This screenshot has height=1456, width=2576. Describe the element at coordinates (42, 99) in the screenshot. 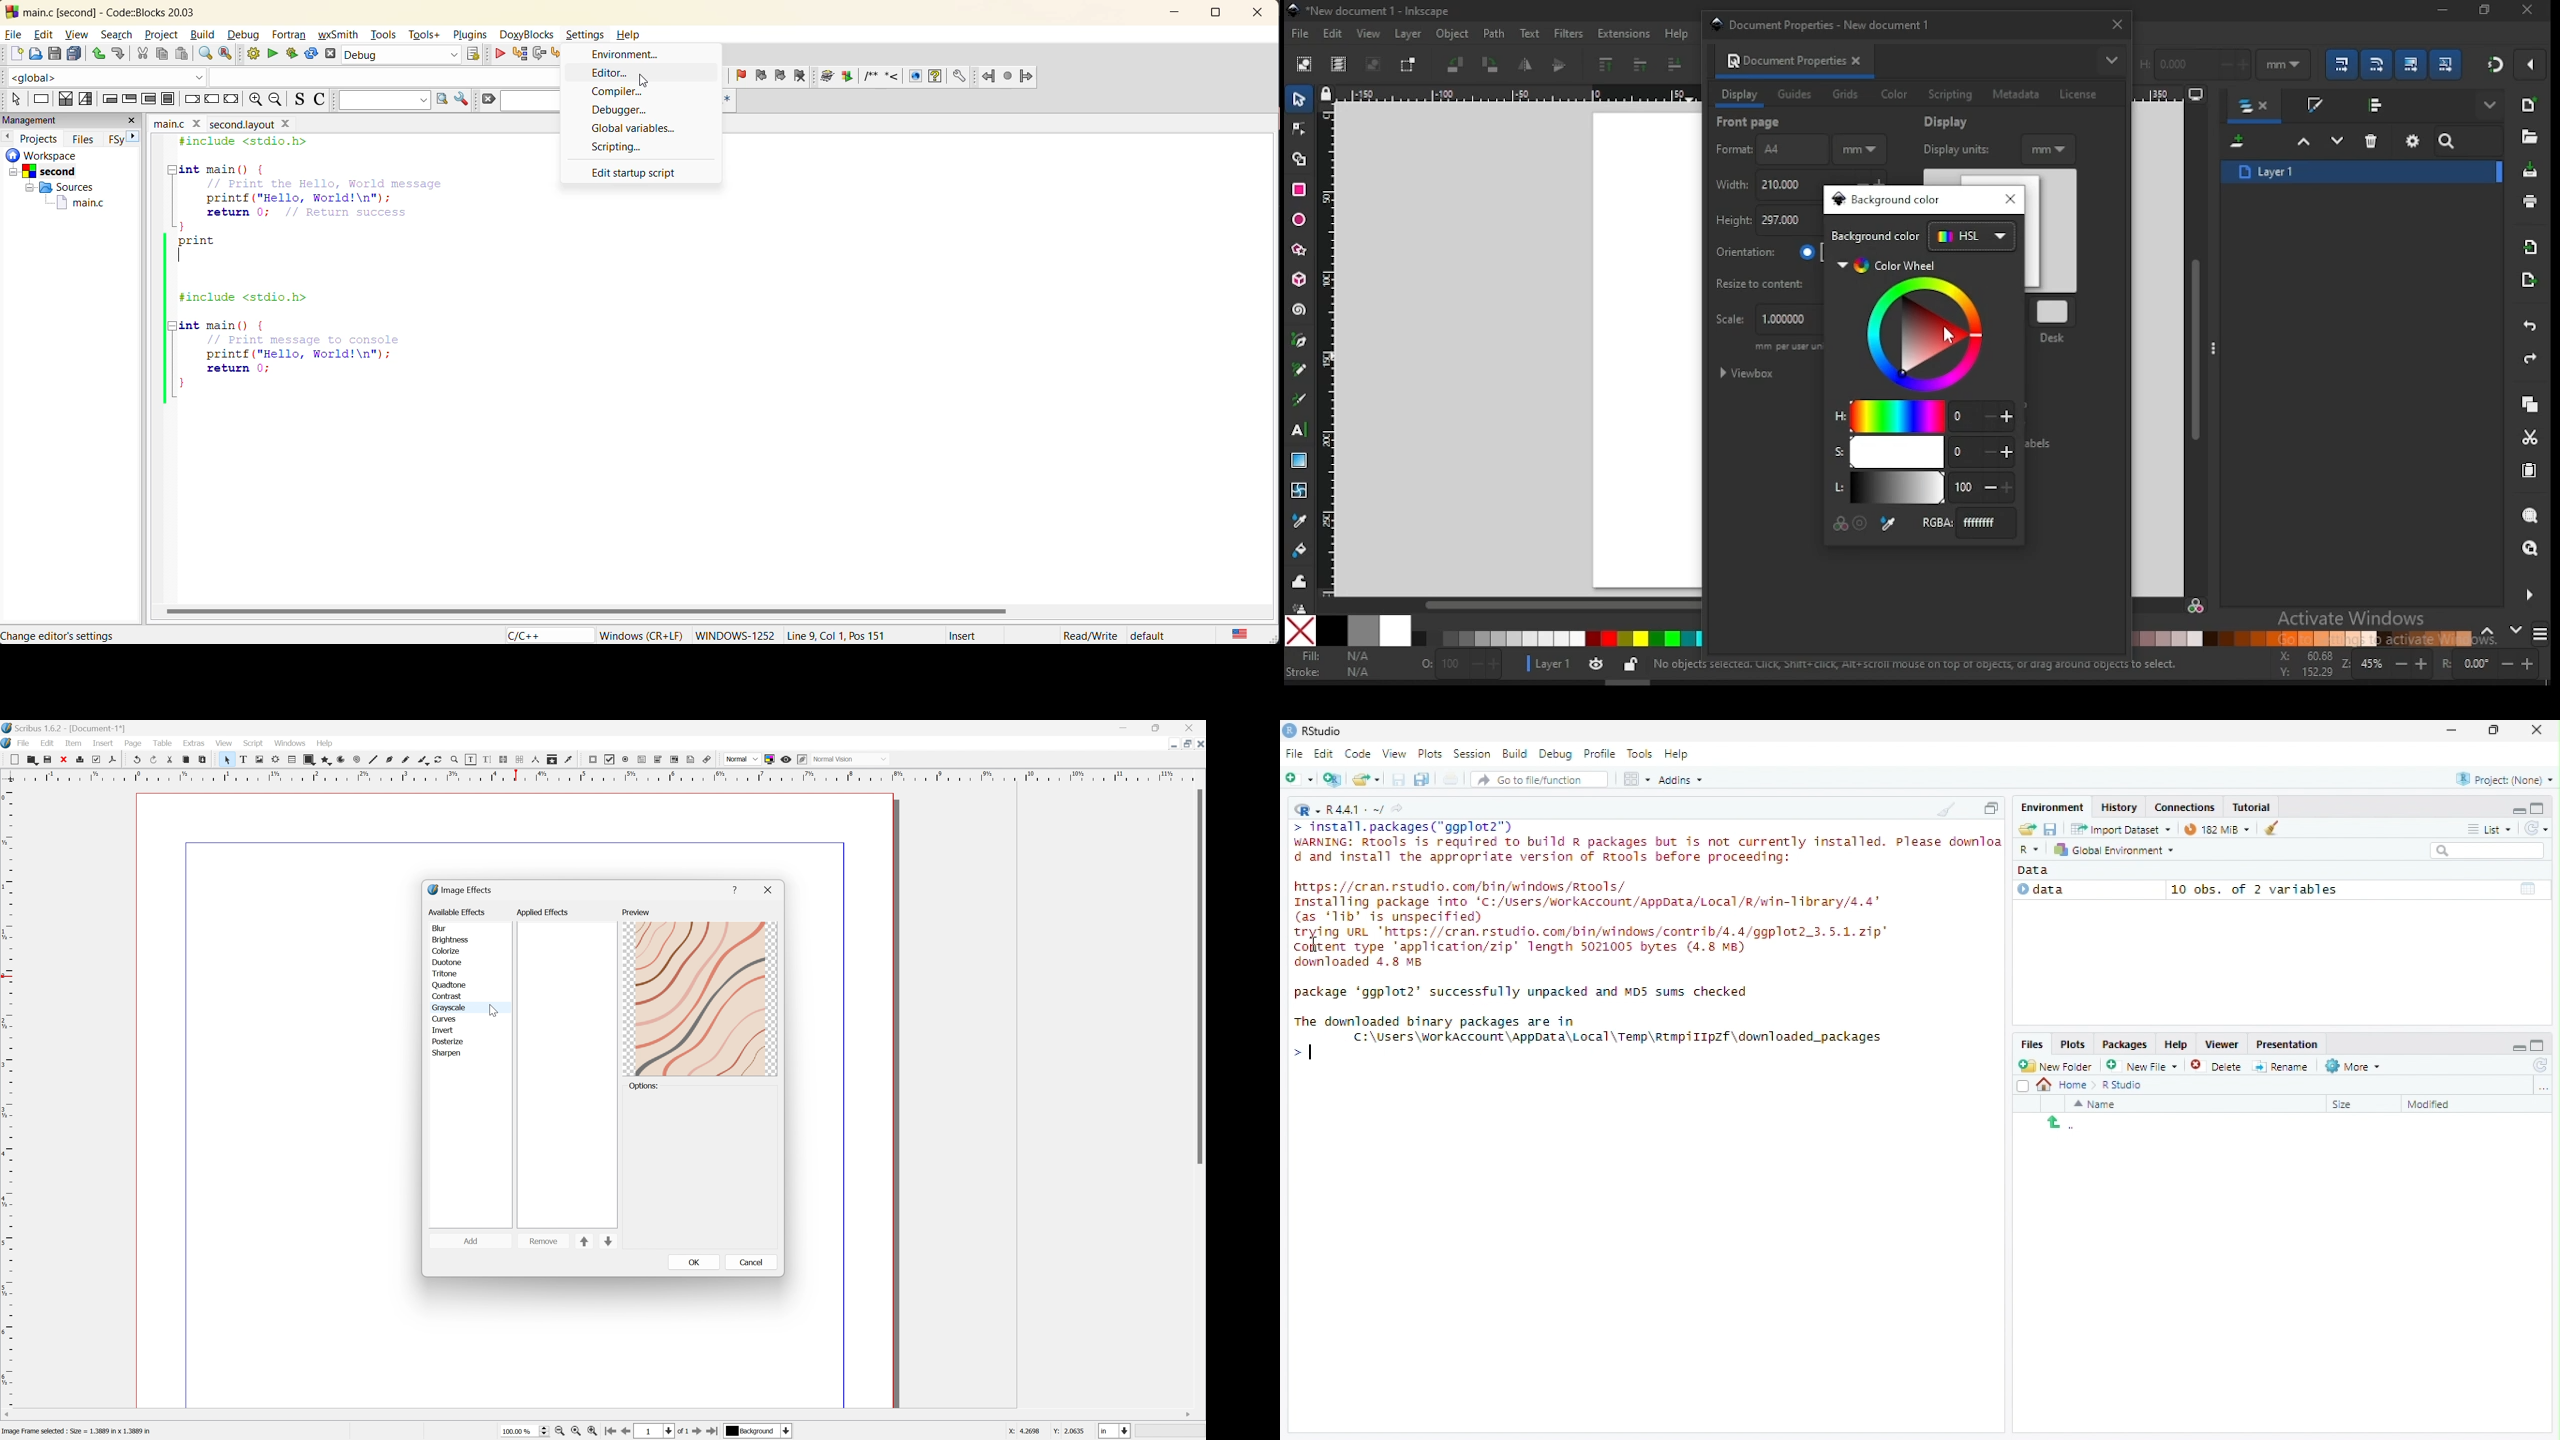

I see `instruction` at that location.